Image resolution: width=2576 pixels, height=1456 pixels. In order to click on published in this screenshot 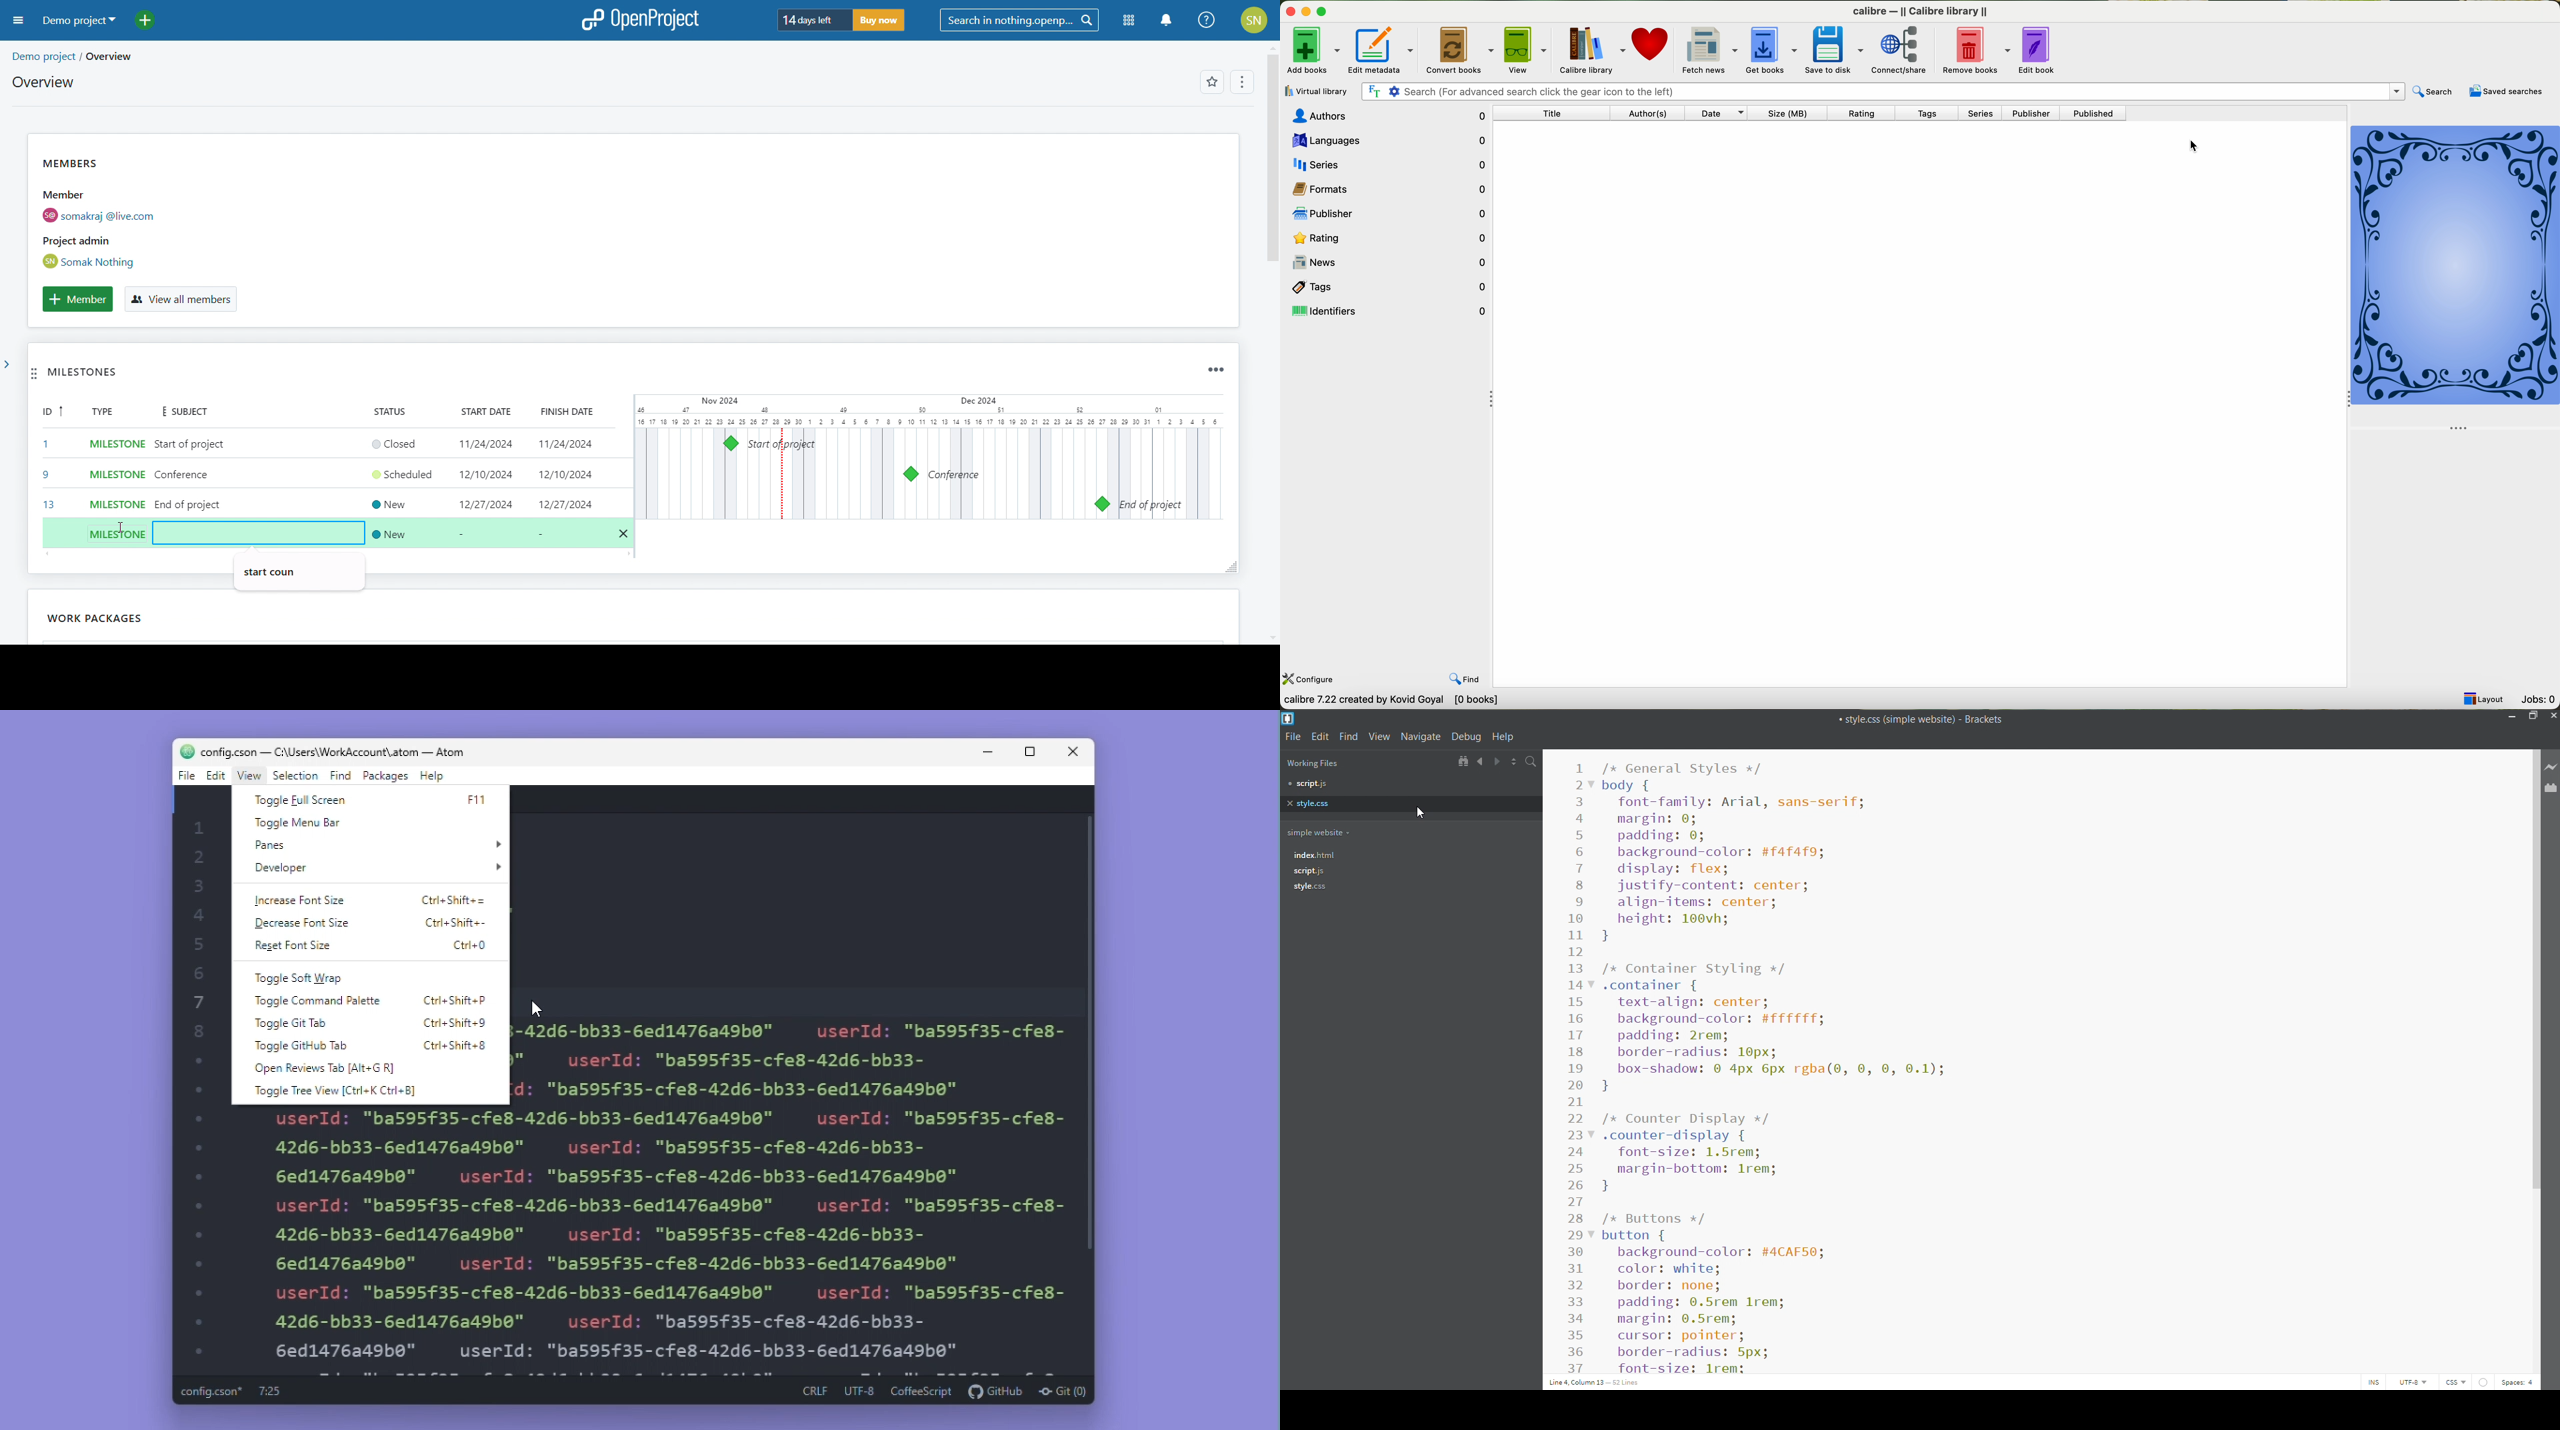, I will do `click(2102, 112)`.